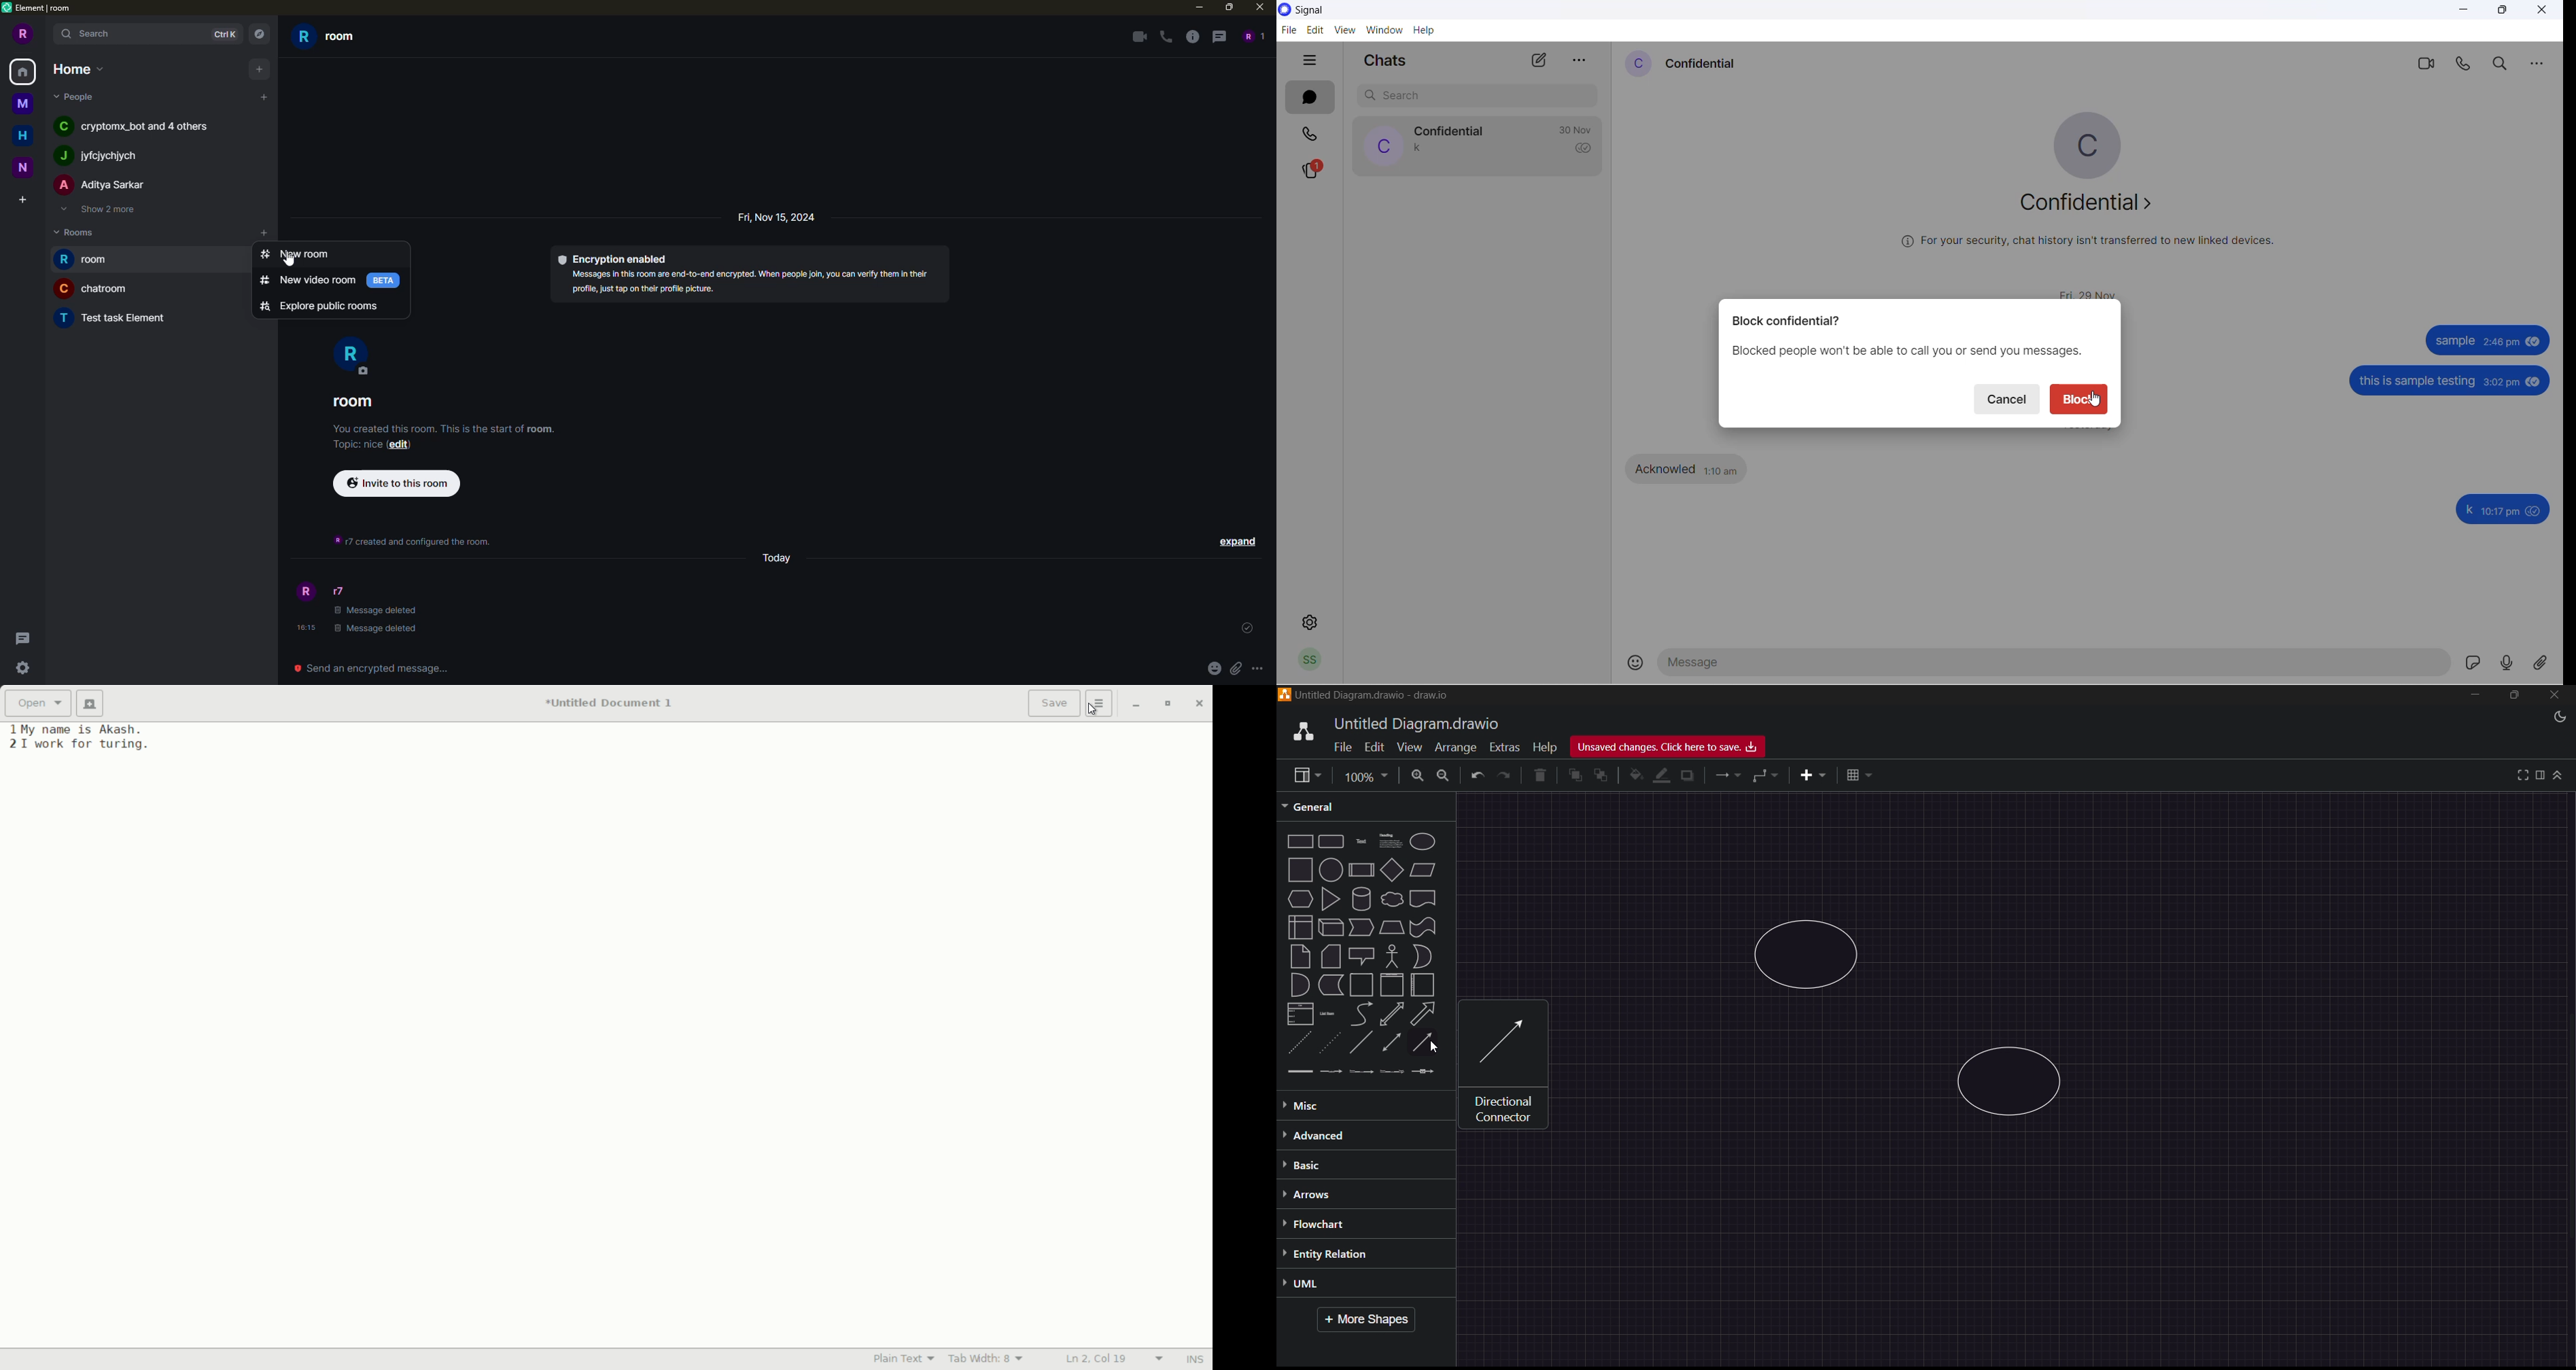 Image resolution: width=2576 pixels, height=1372 pixels. I want to click on sticker, so click(2472, 663).